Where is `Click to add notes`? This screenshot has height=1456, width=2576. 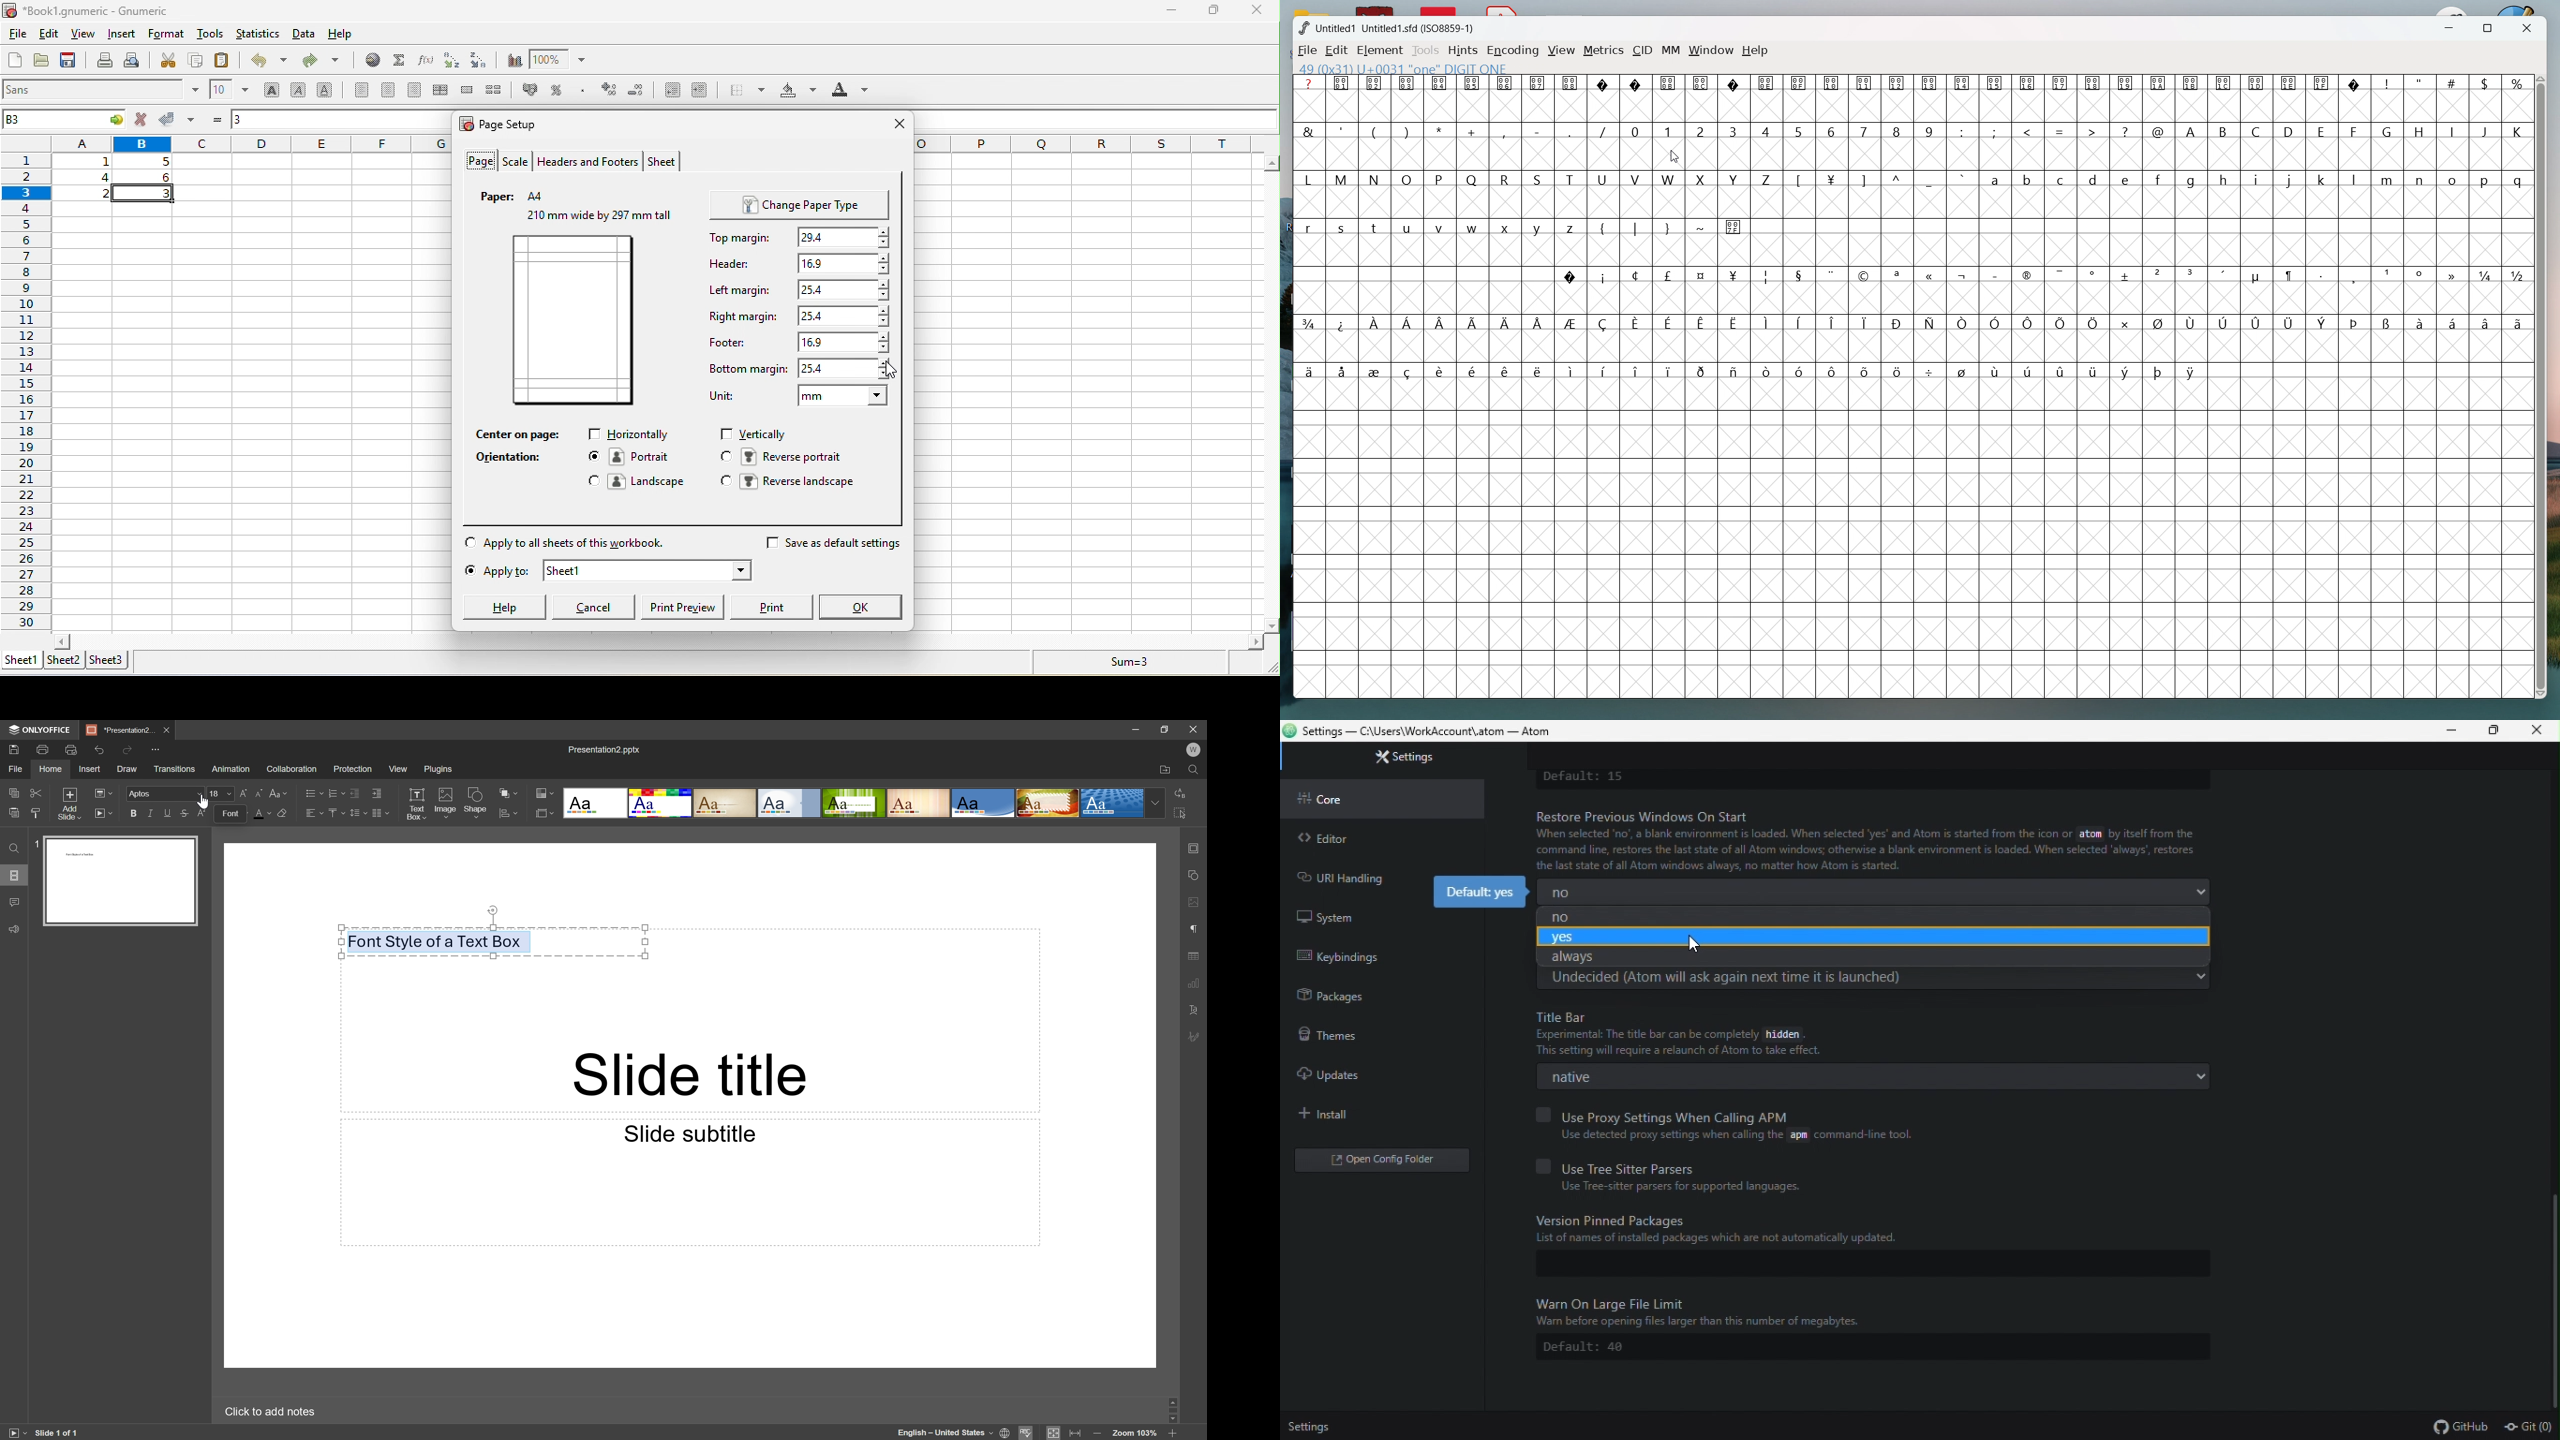
Click to add notes is located at coordinates (271, 1411).